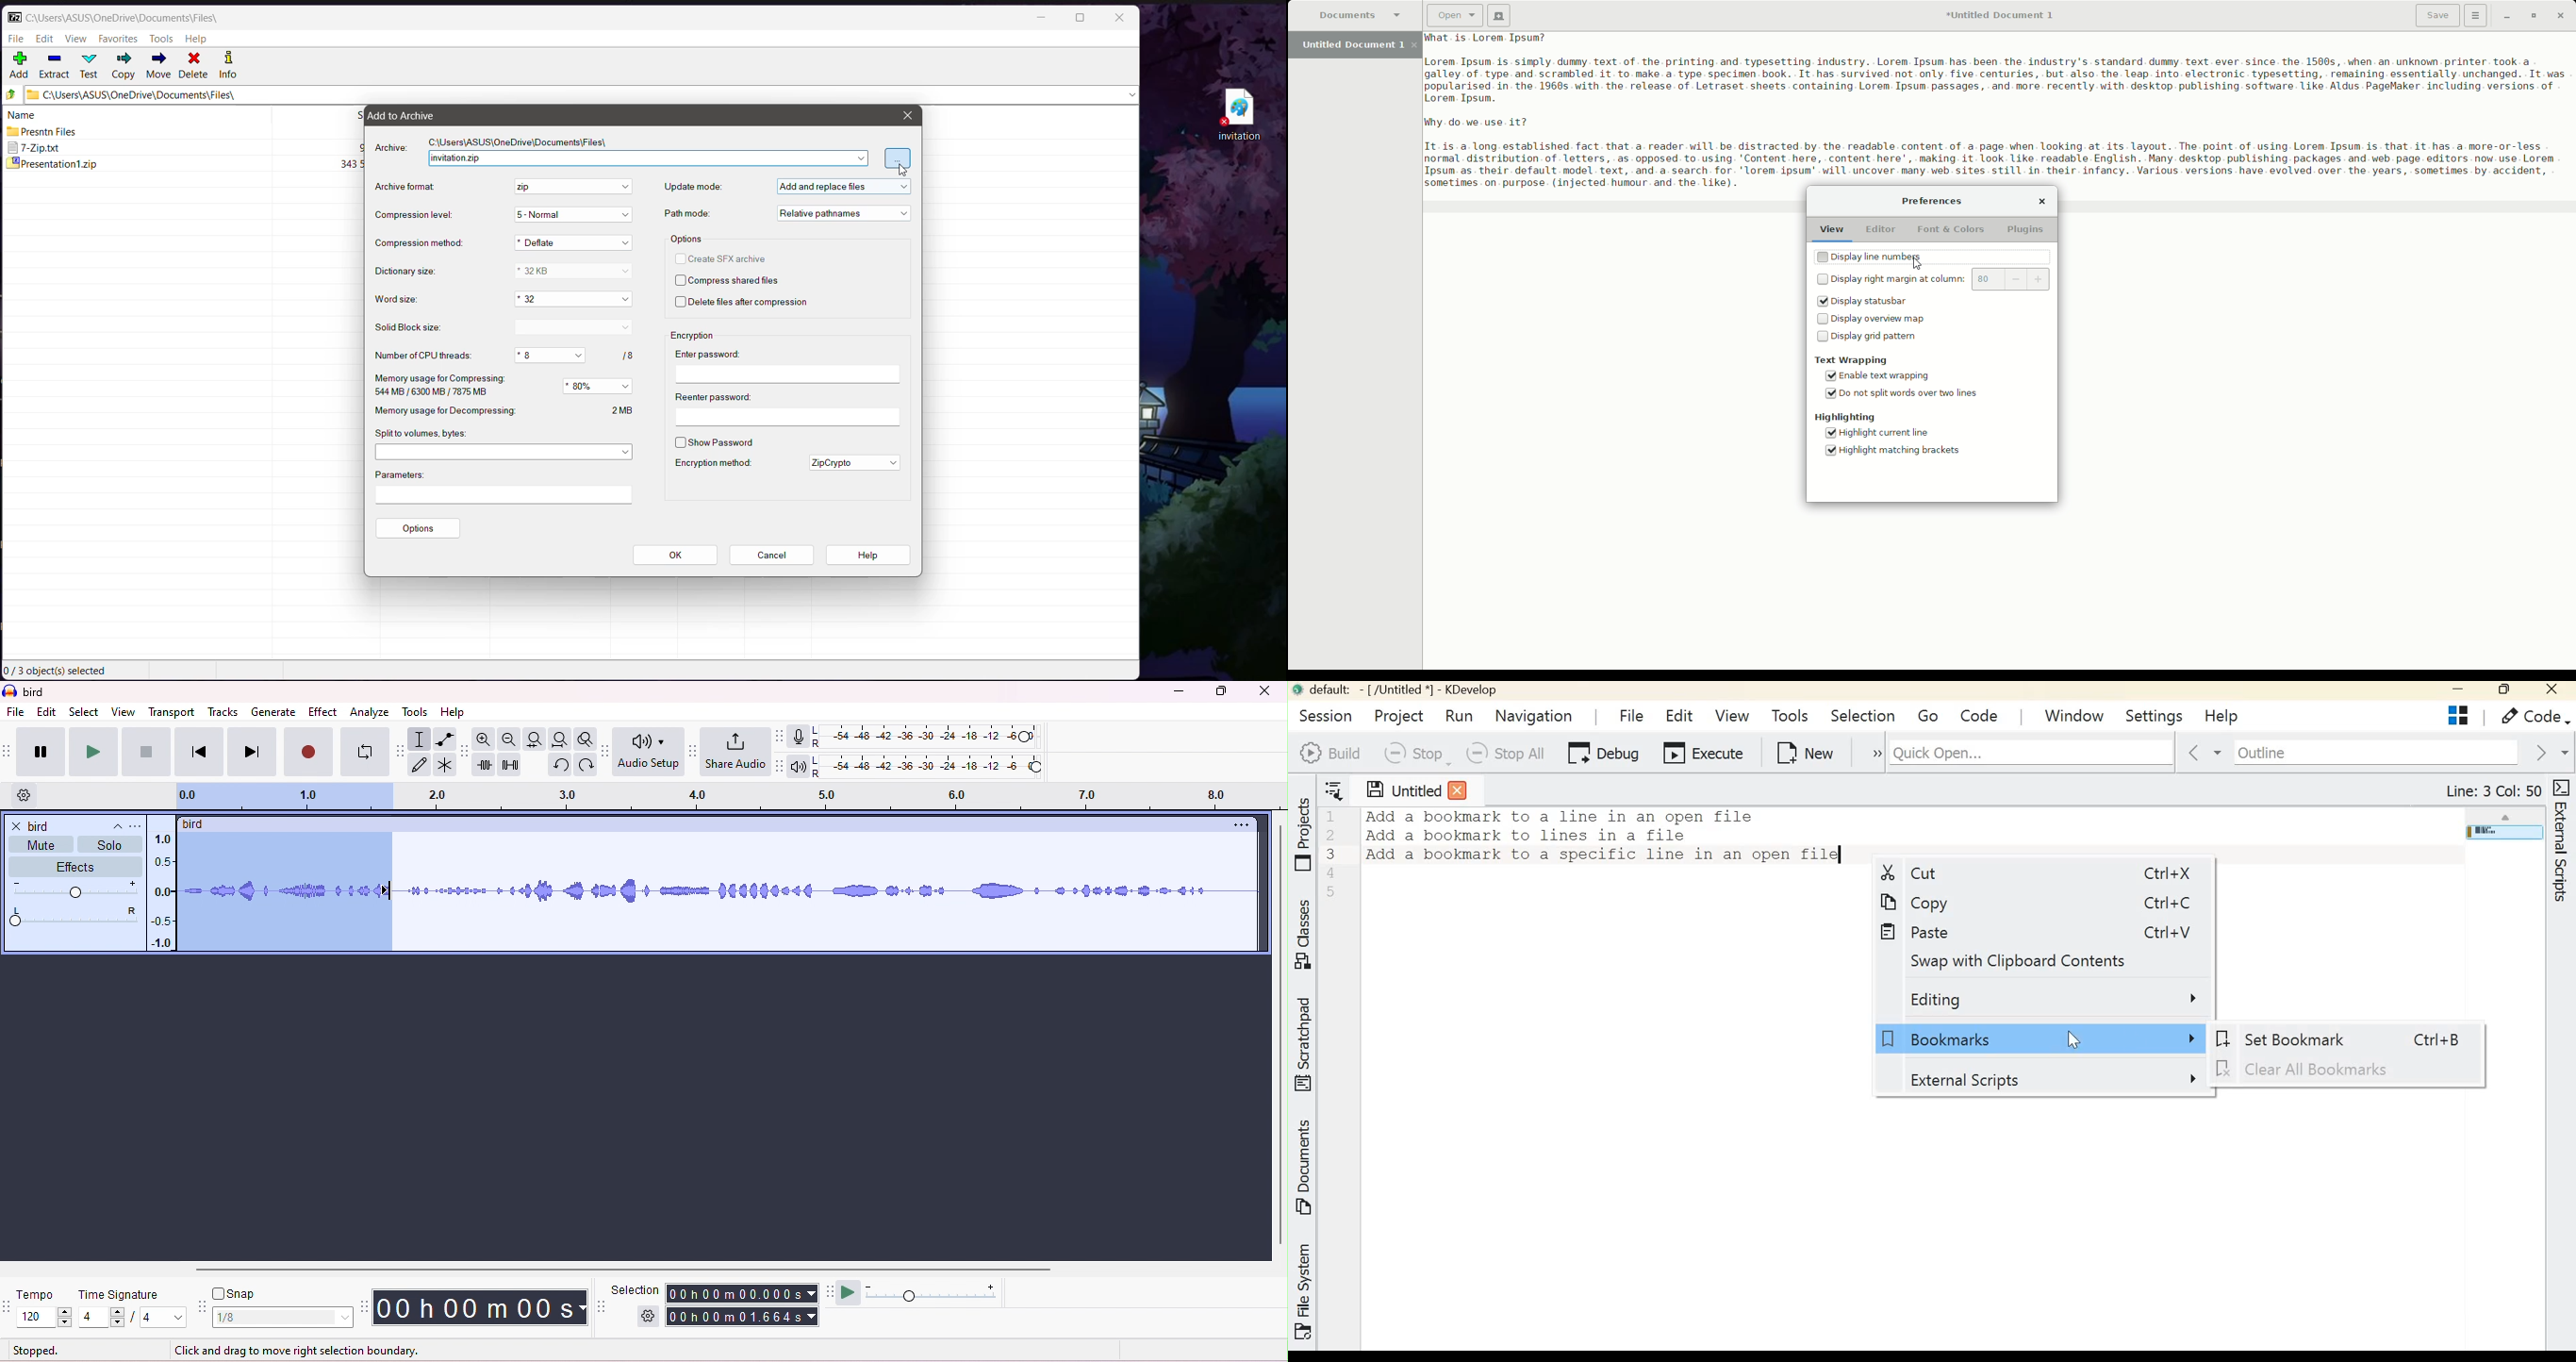  Describe the element at coordinates (603, 1306) in the screenshot. I see `selection tool` at that location.